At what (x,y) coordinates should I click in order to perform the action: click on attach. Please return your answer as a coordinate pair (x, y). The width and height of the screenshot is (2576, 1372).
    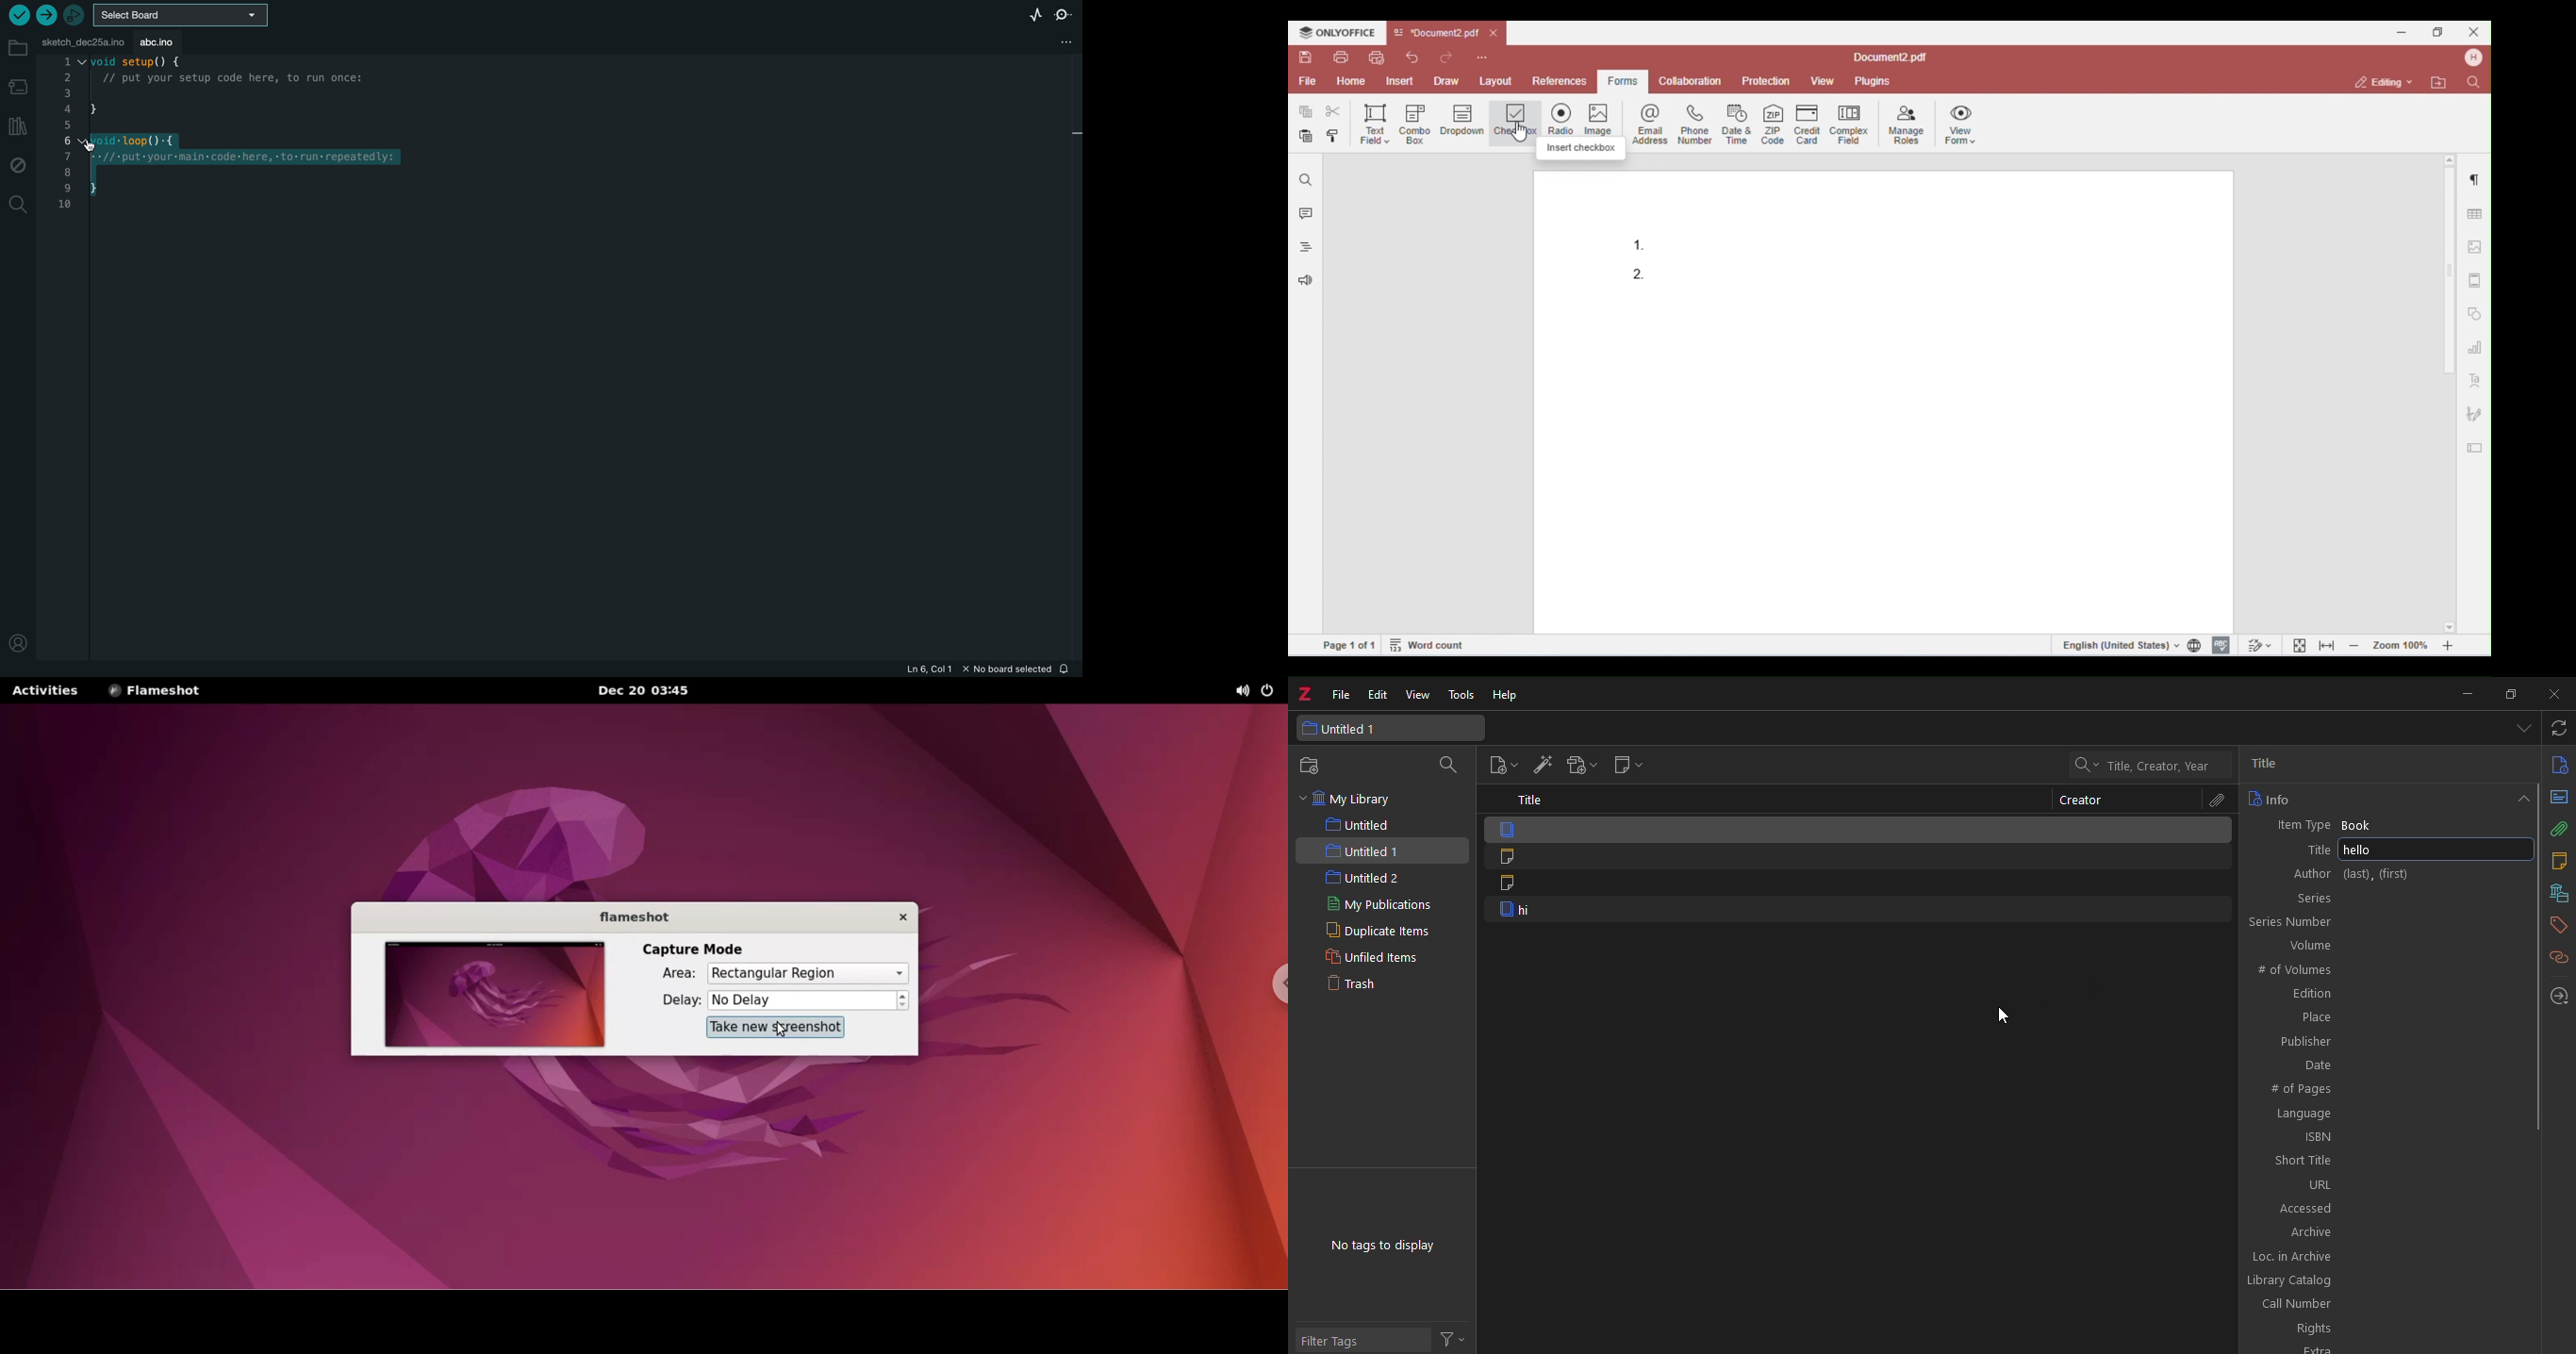
    Looking at the image, I should click on (2214, 801).